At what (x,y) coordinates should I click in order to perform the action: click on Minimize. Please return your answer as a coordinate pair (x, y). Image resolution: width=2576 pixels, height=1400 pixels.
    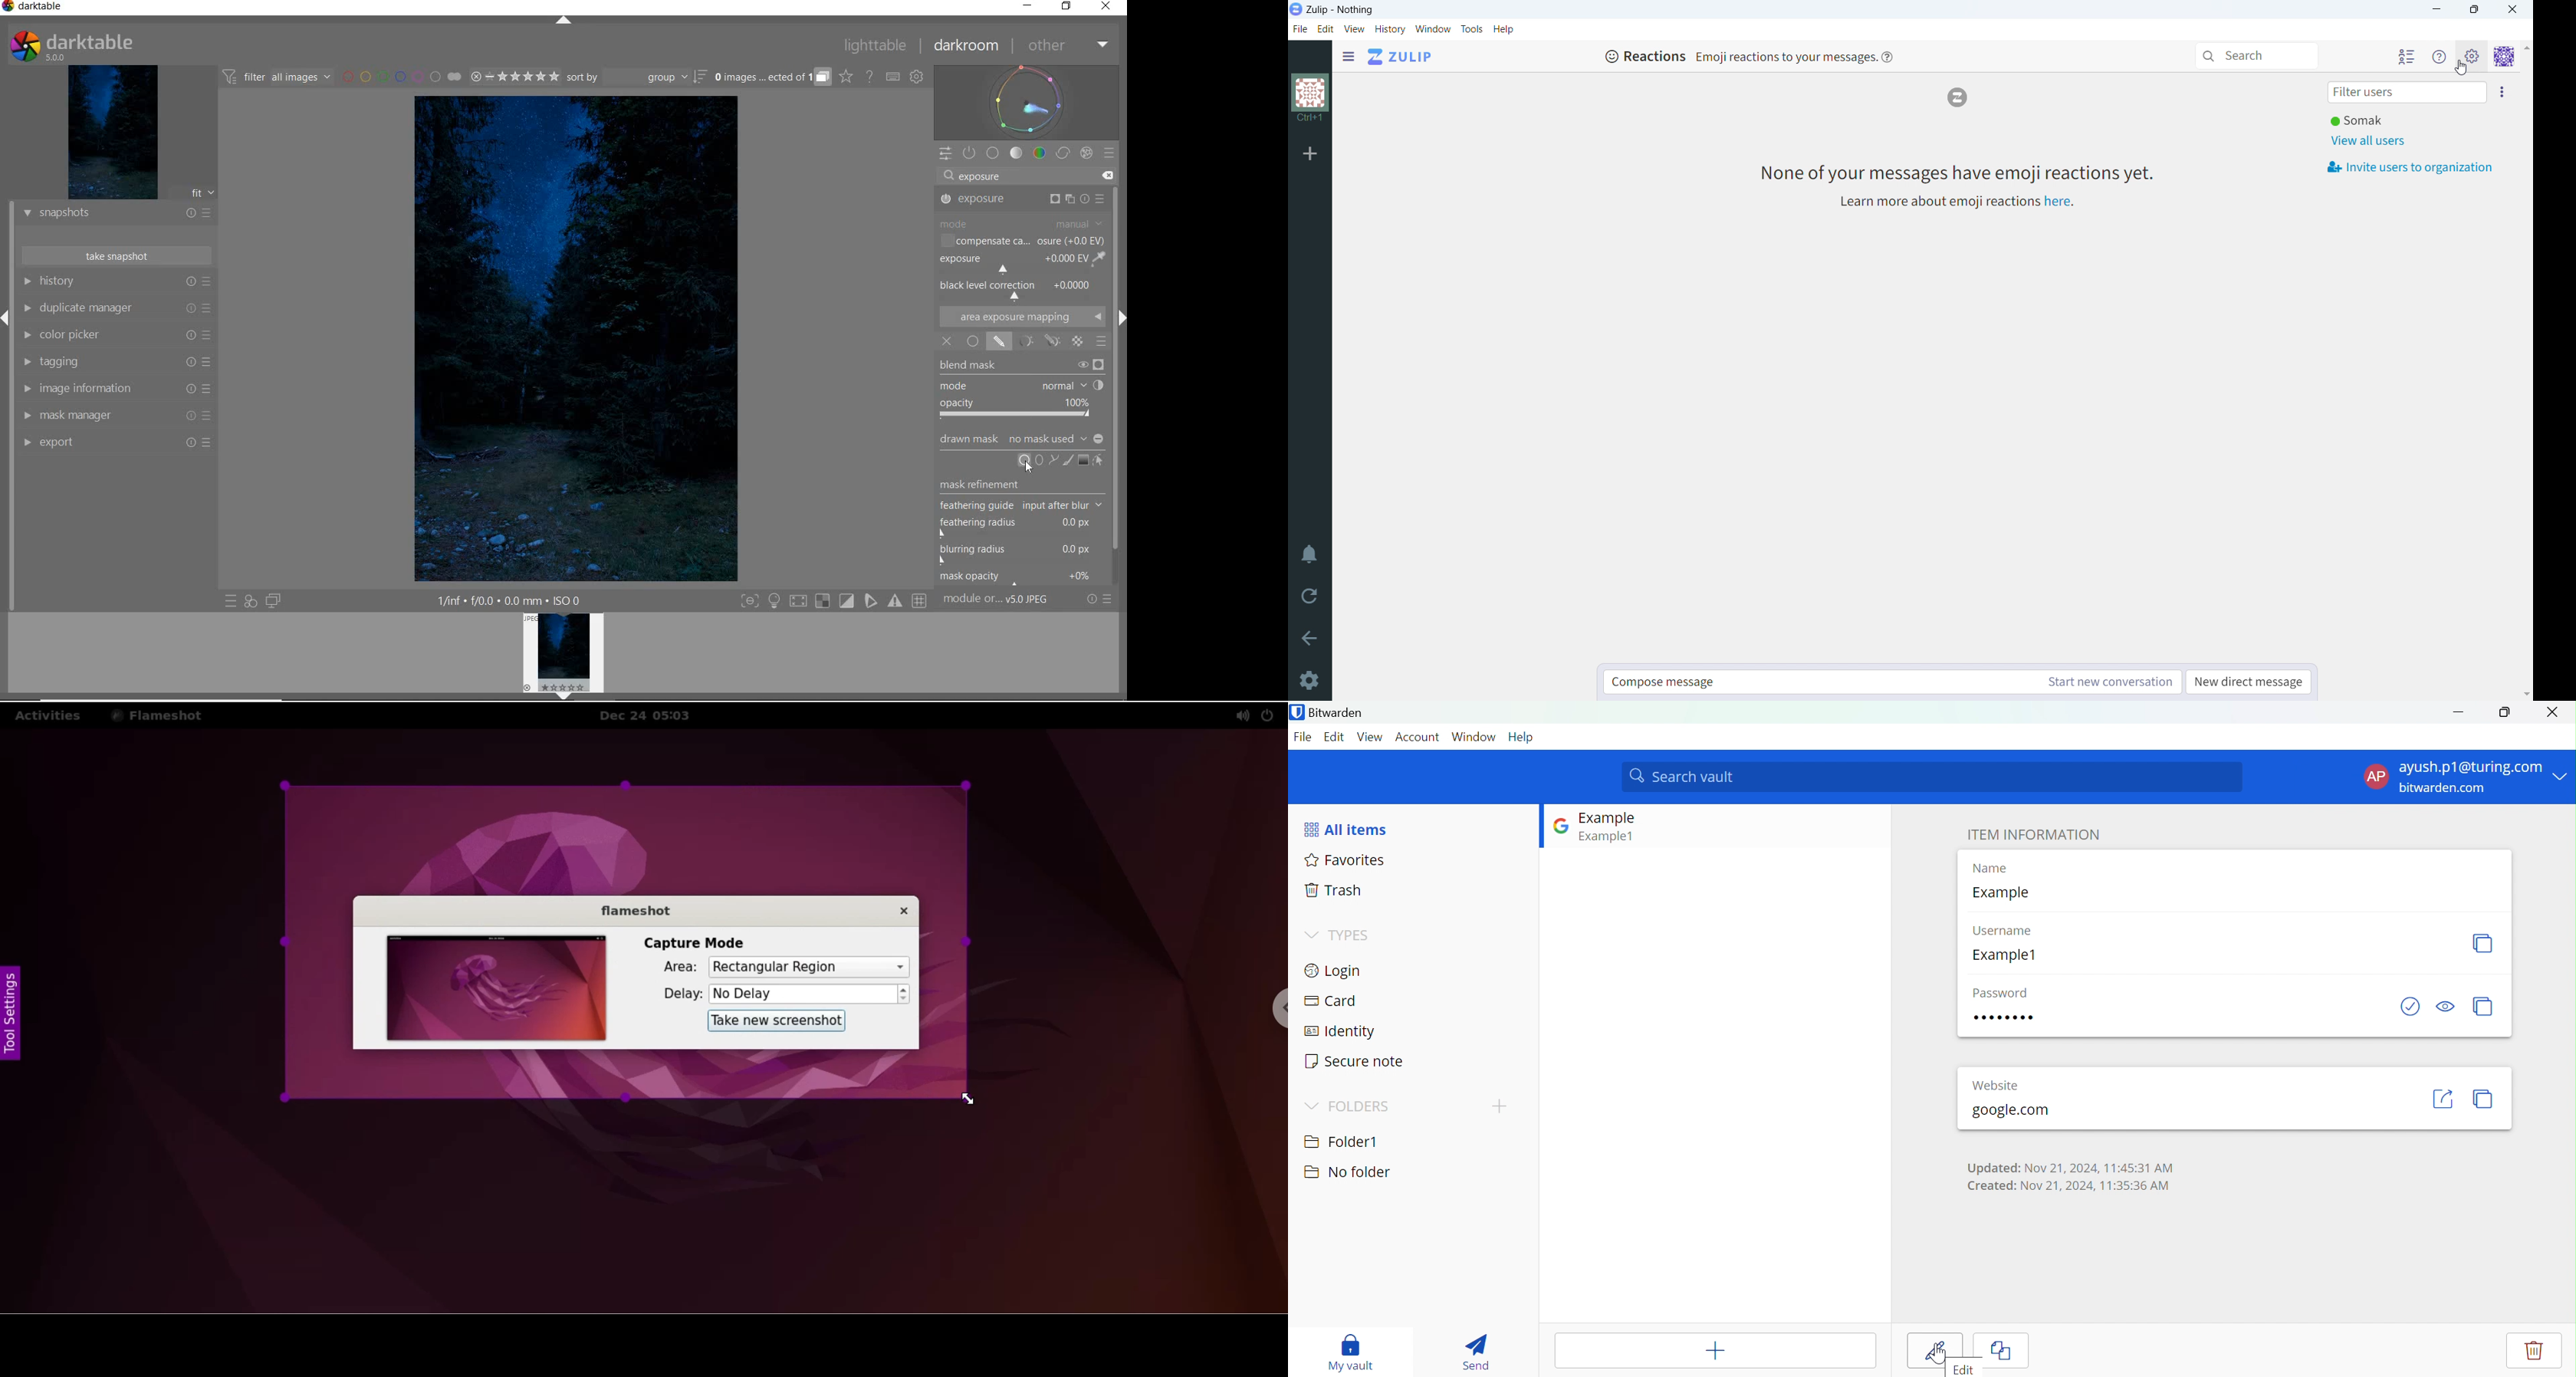
    Looking at the image, I should click on (2458, 711).